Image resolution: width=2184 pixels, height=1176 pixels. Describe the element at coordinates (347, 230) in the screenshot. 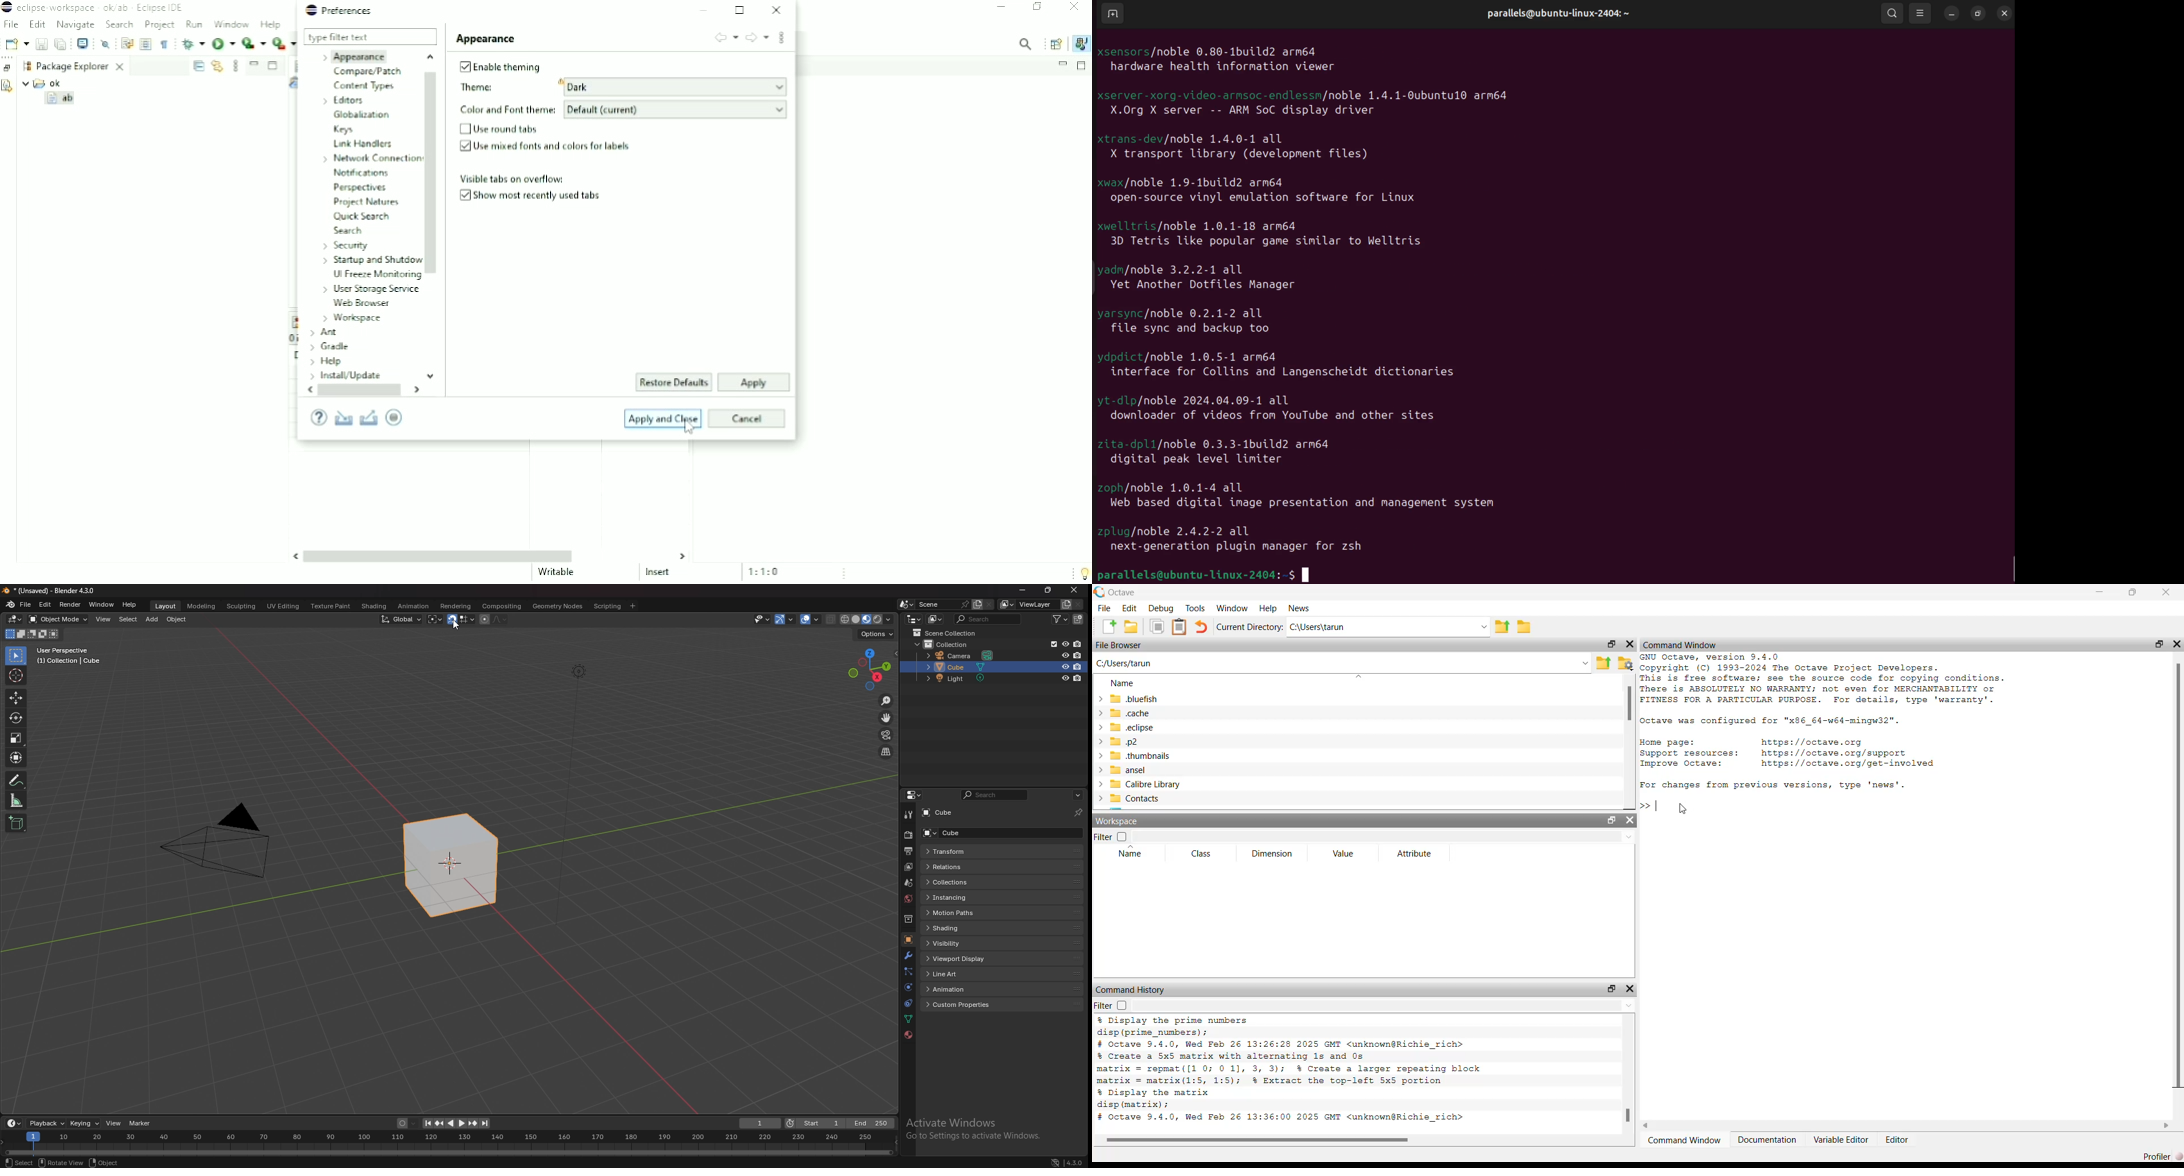

I see `Search` at that location.